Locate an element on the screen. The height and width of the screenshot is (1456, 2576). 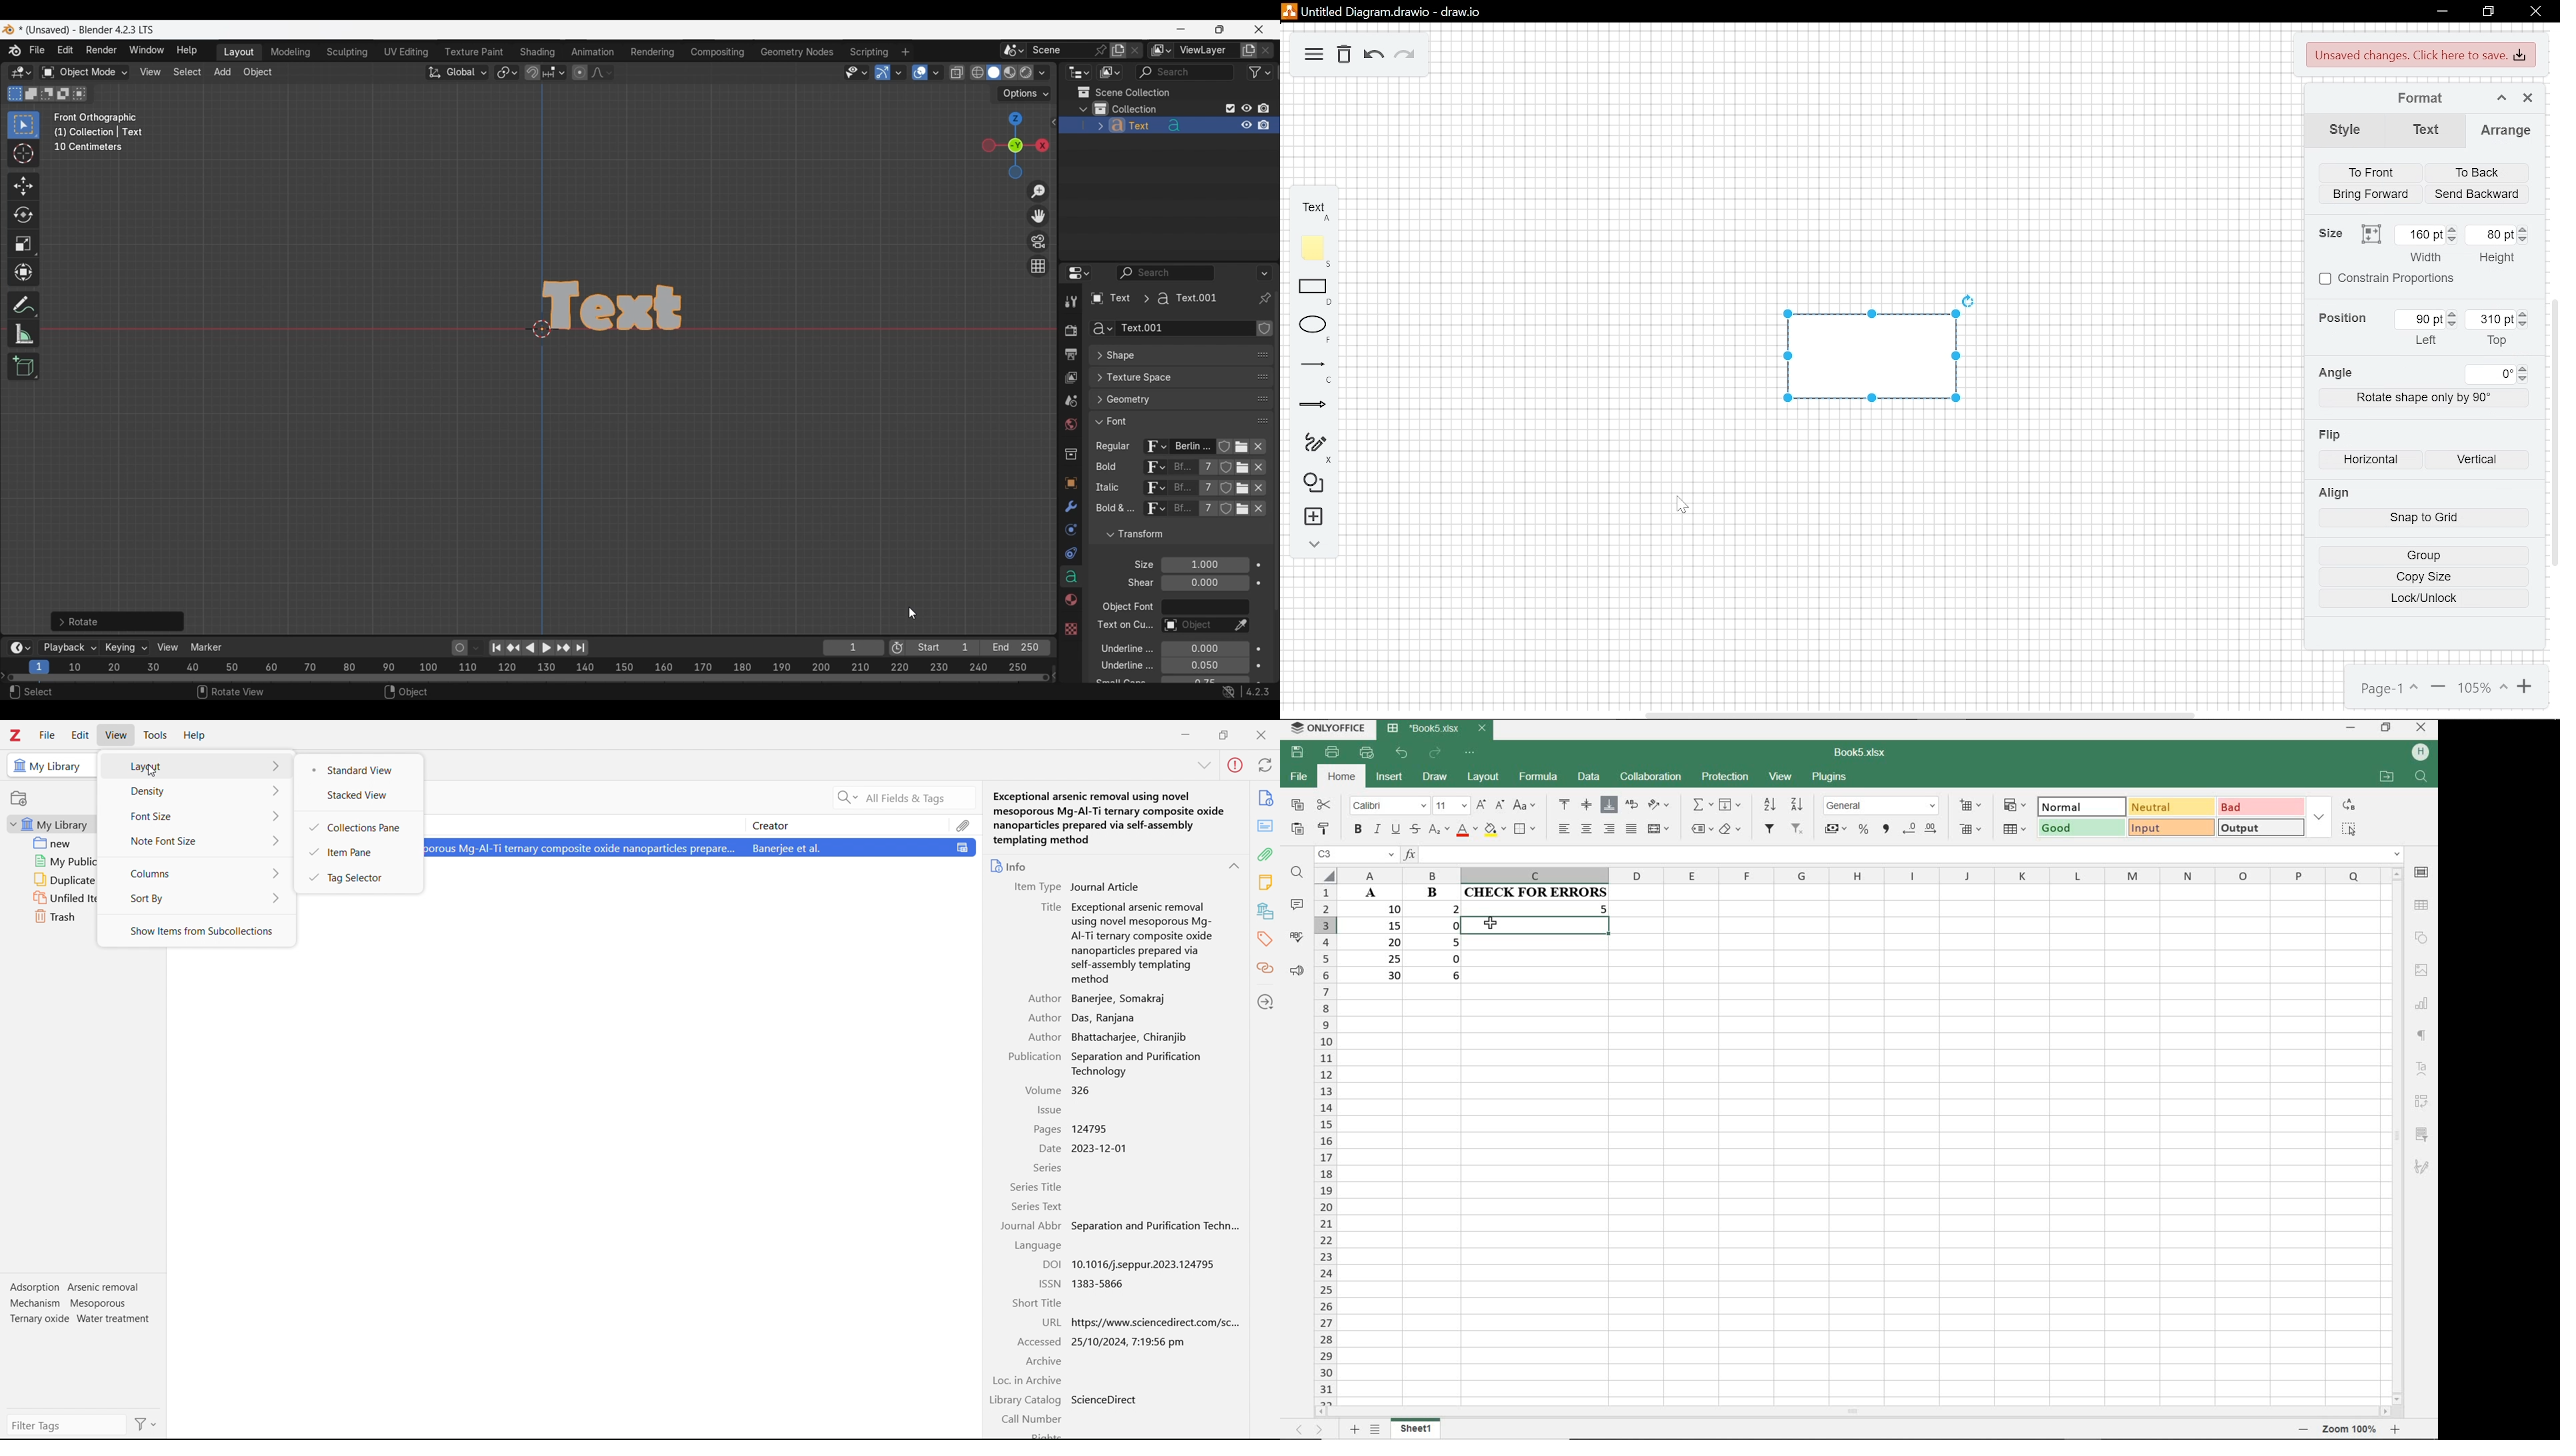
ROWS is located at coordinates (1326, 1143).